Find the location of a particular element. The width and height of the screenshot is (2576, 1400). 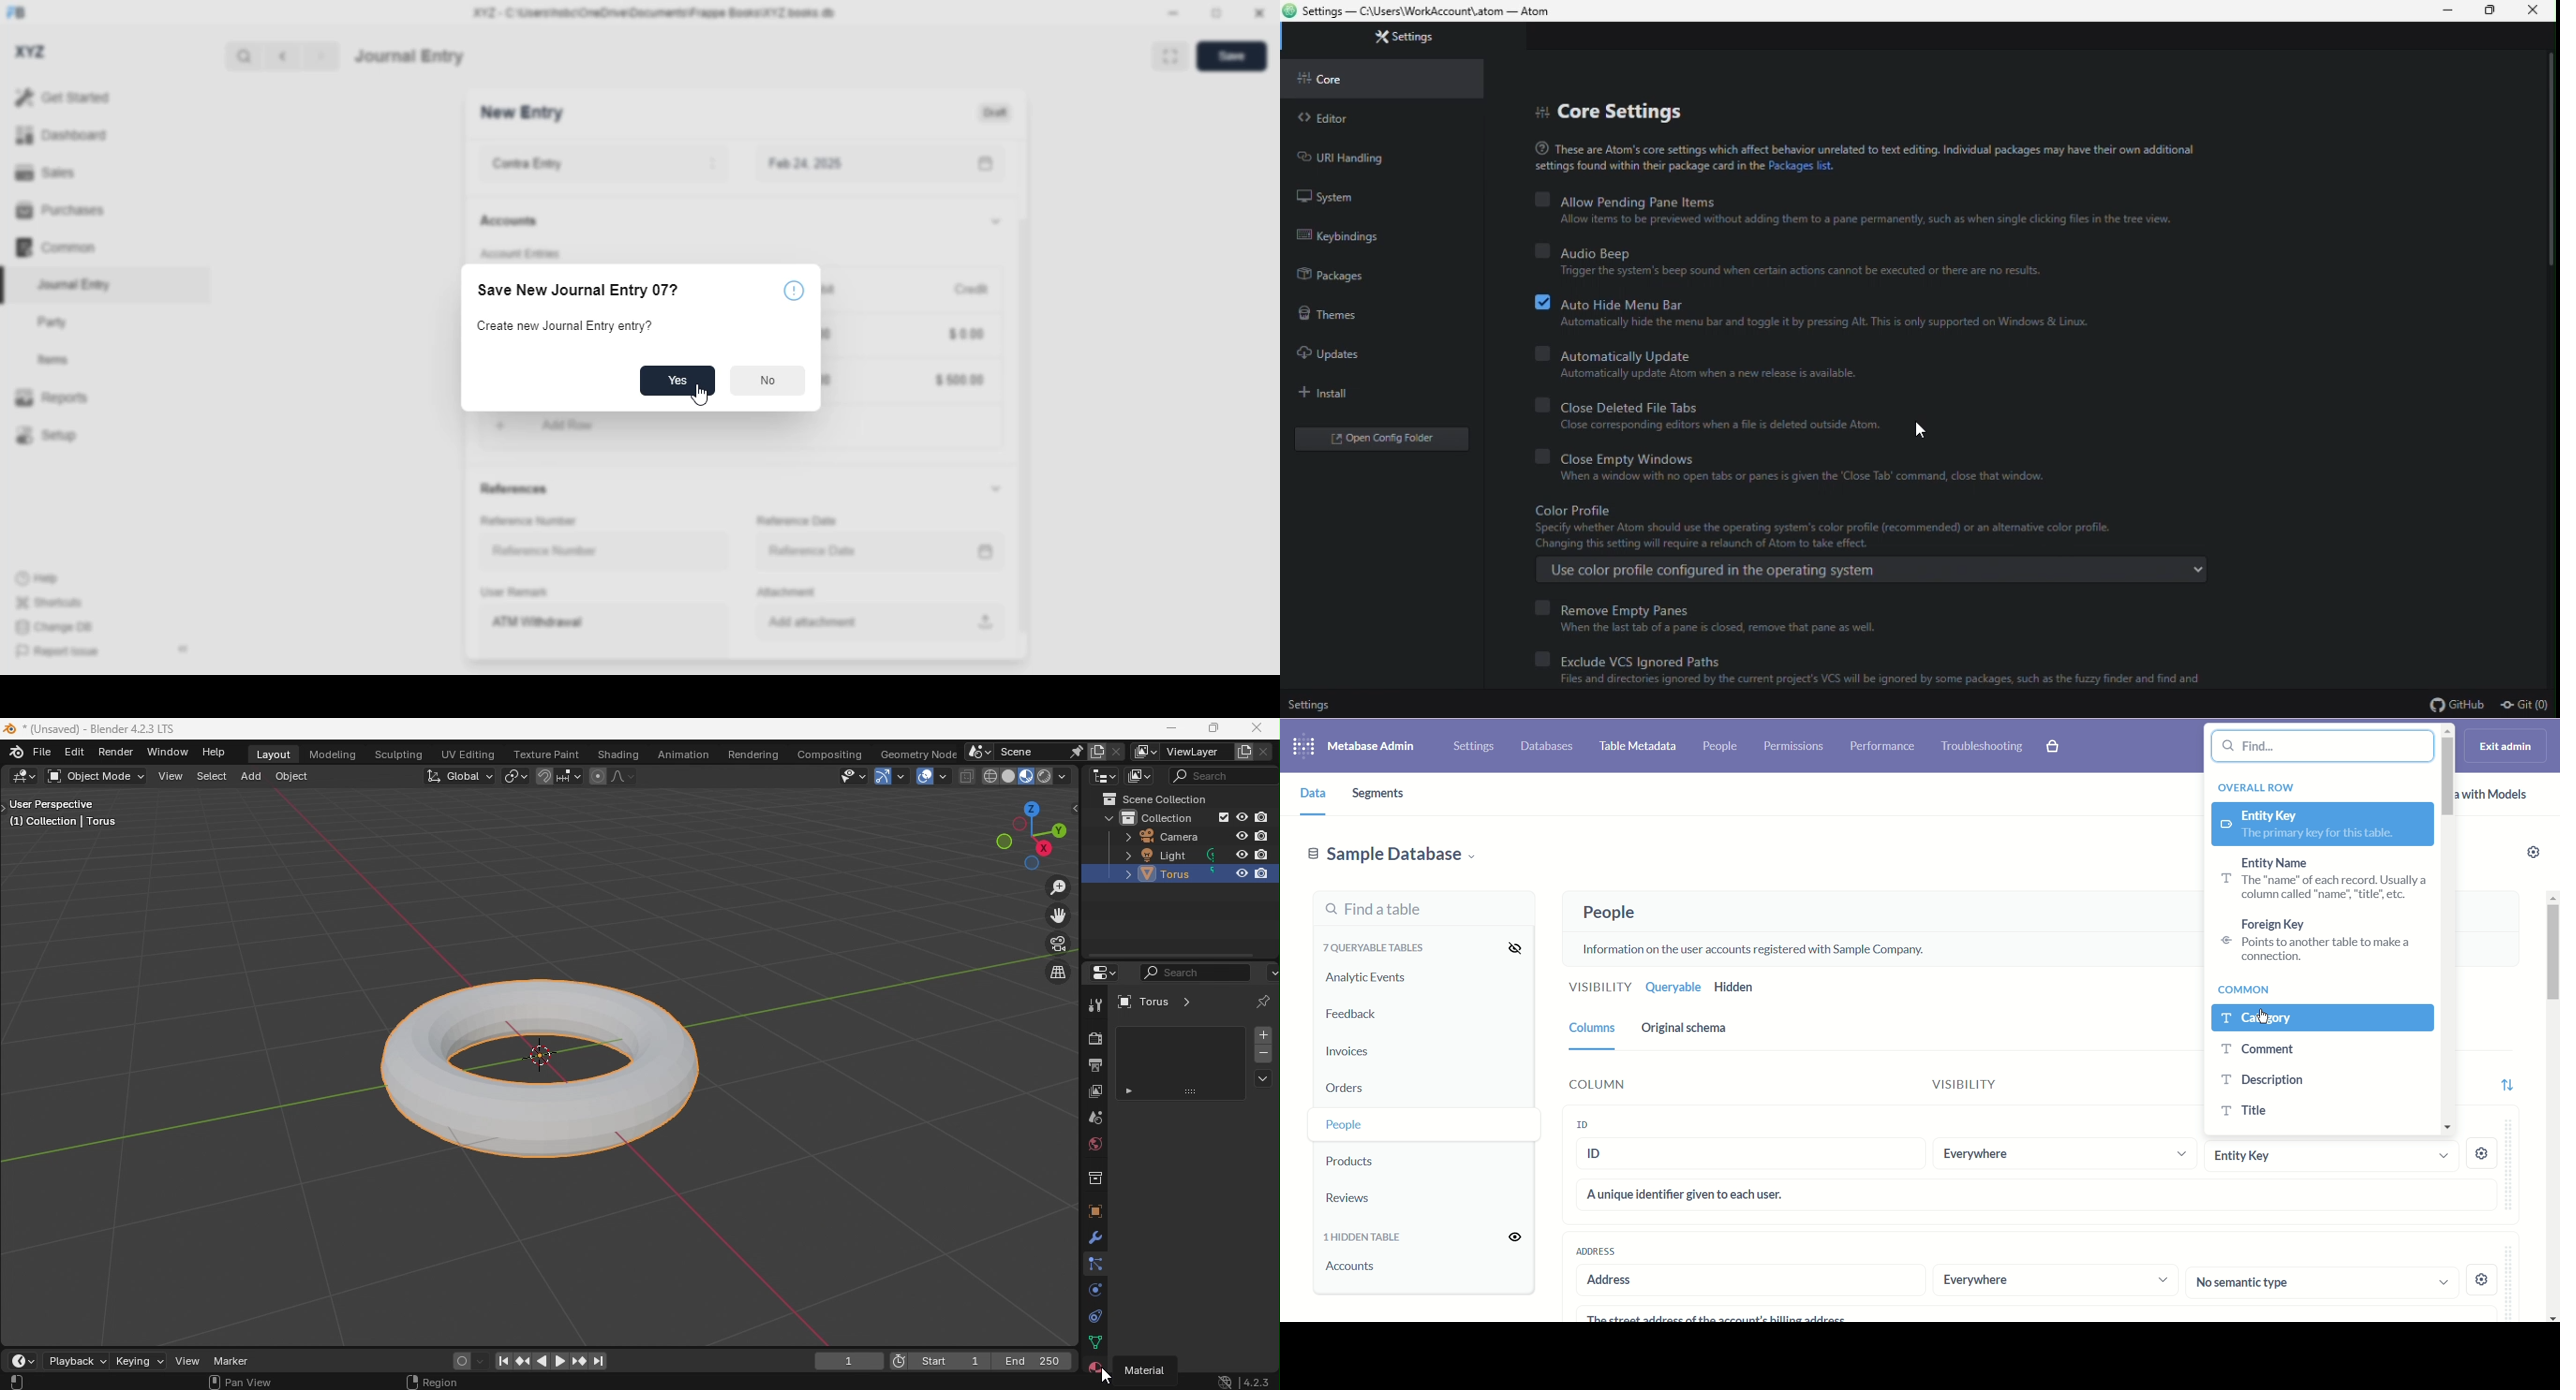

XYZ is located at coordinates (29, 52).